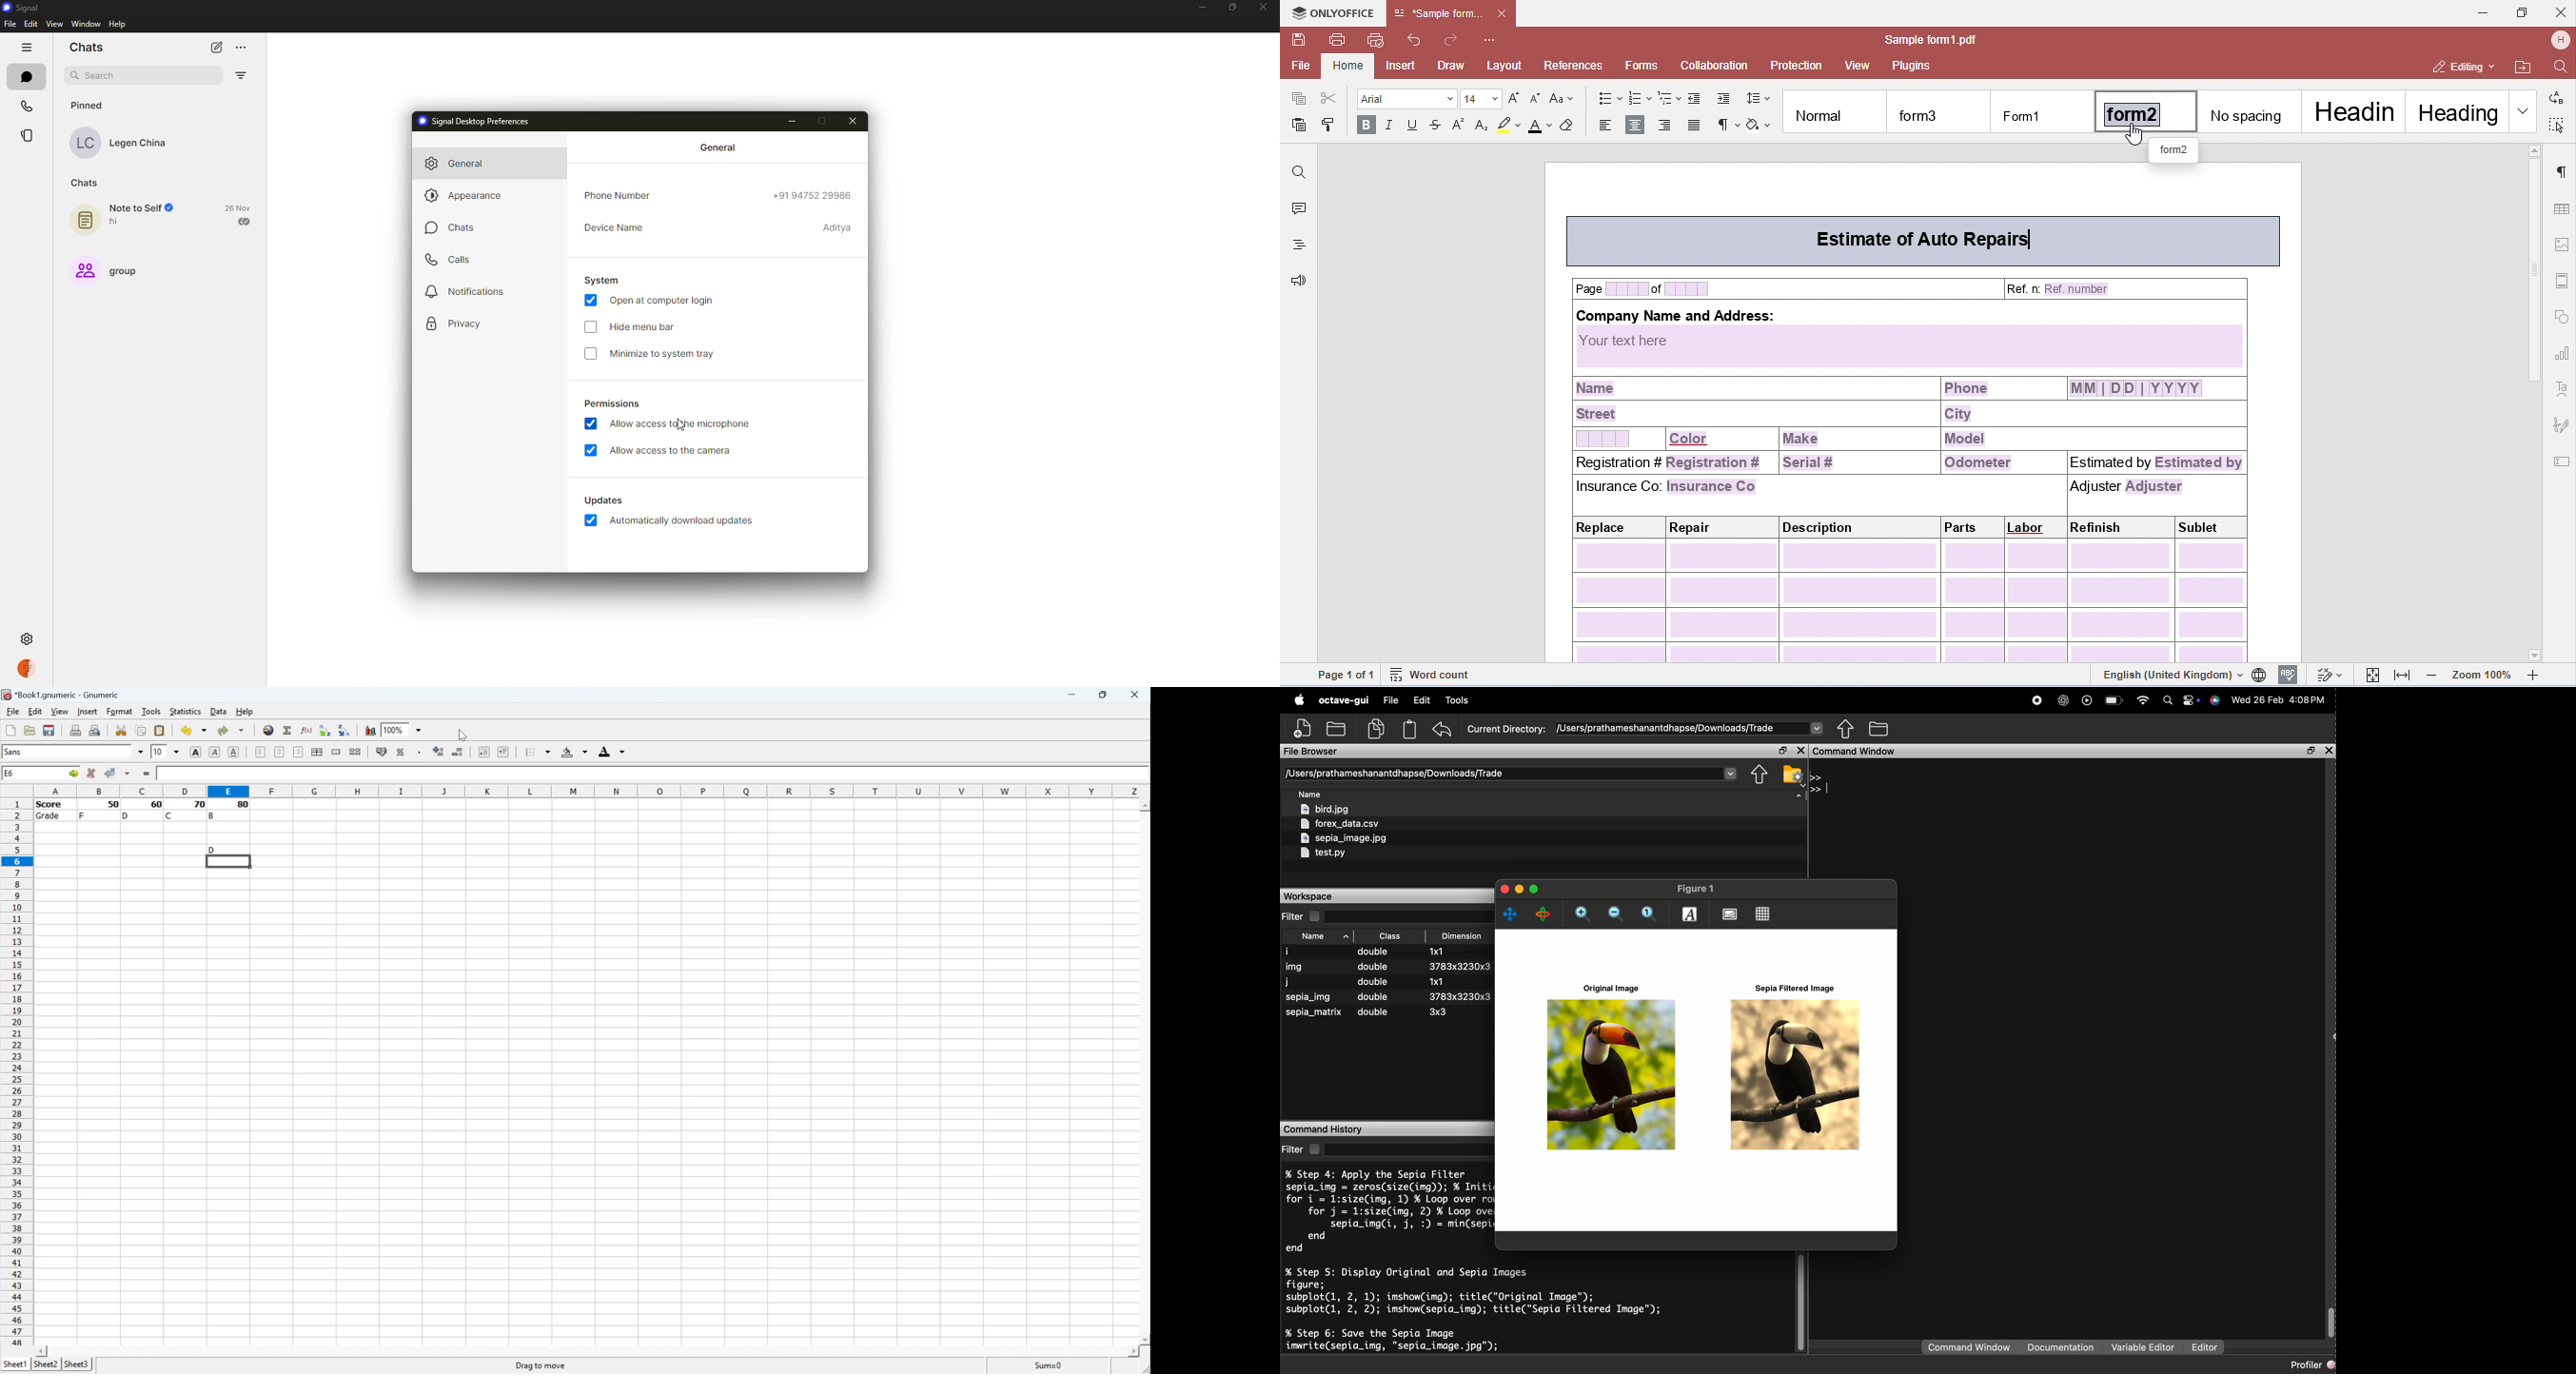 The image size is (2576, 1400). I want to click on Open a file, so click(31, 730).